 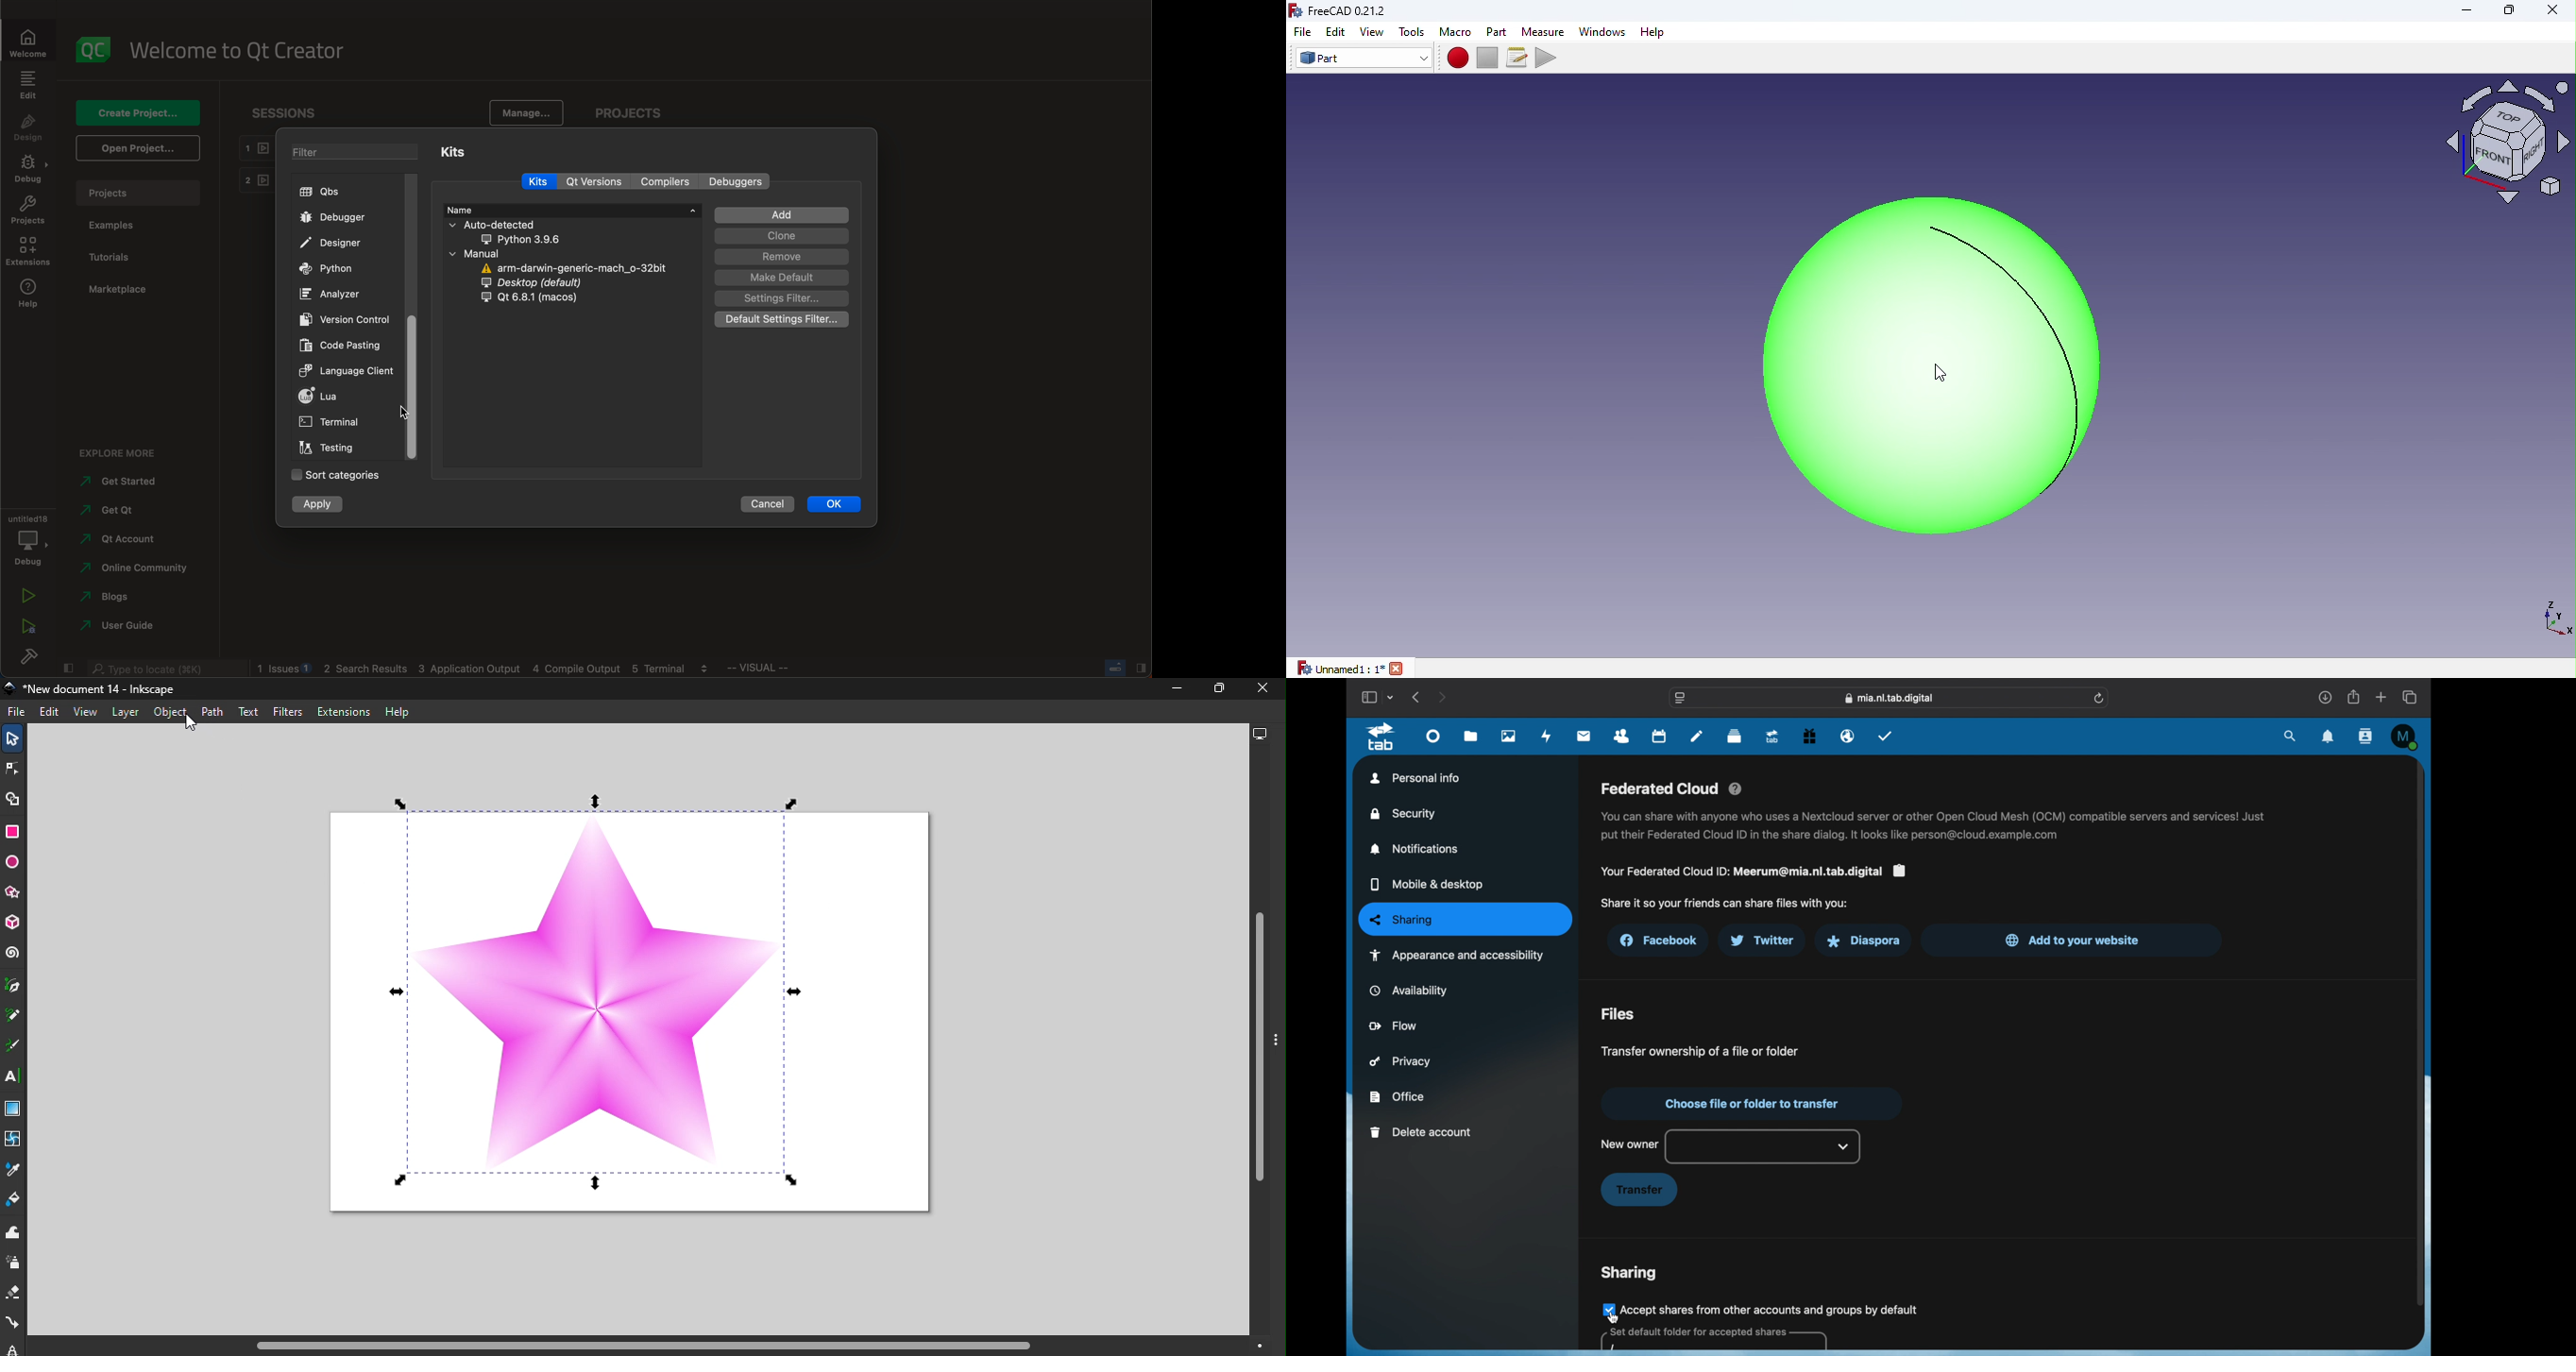 What do you see at coordinates (1351, 668) in the screenshot?
I see `Unnamed: 1*` at bounding box center [1351, 668].